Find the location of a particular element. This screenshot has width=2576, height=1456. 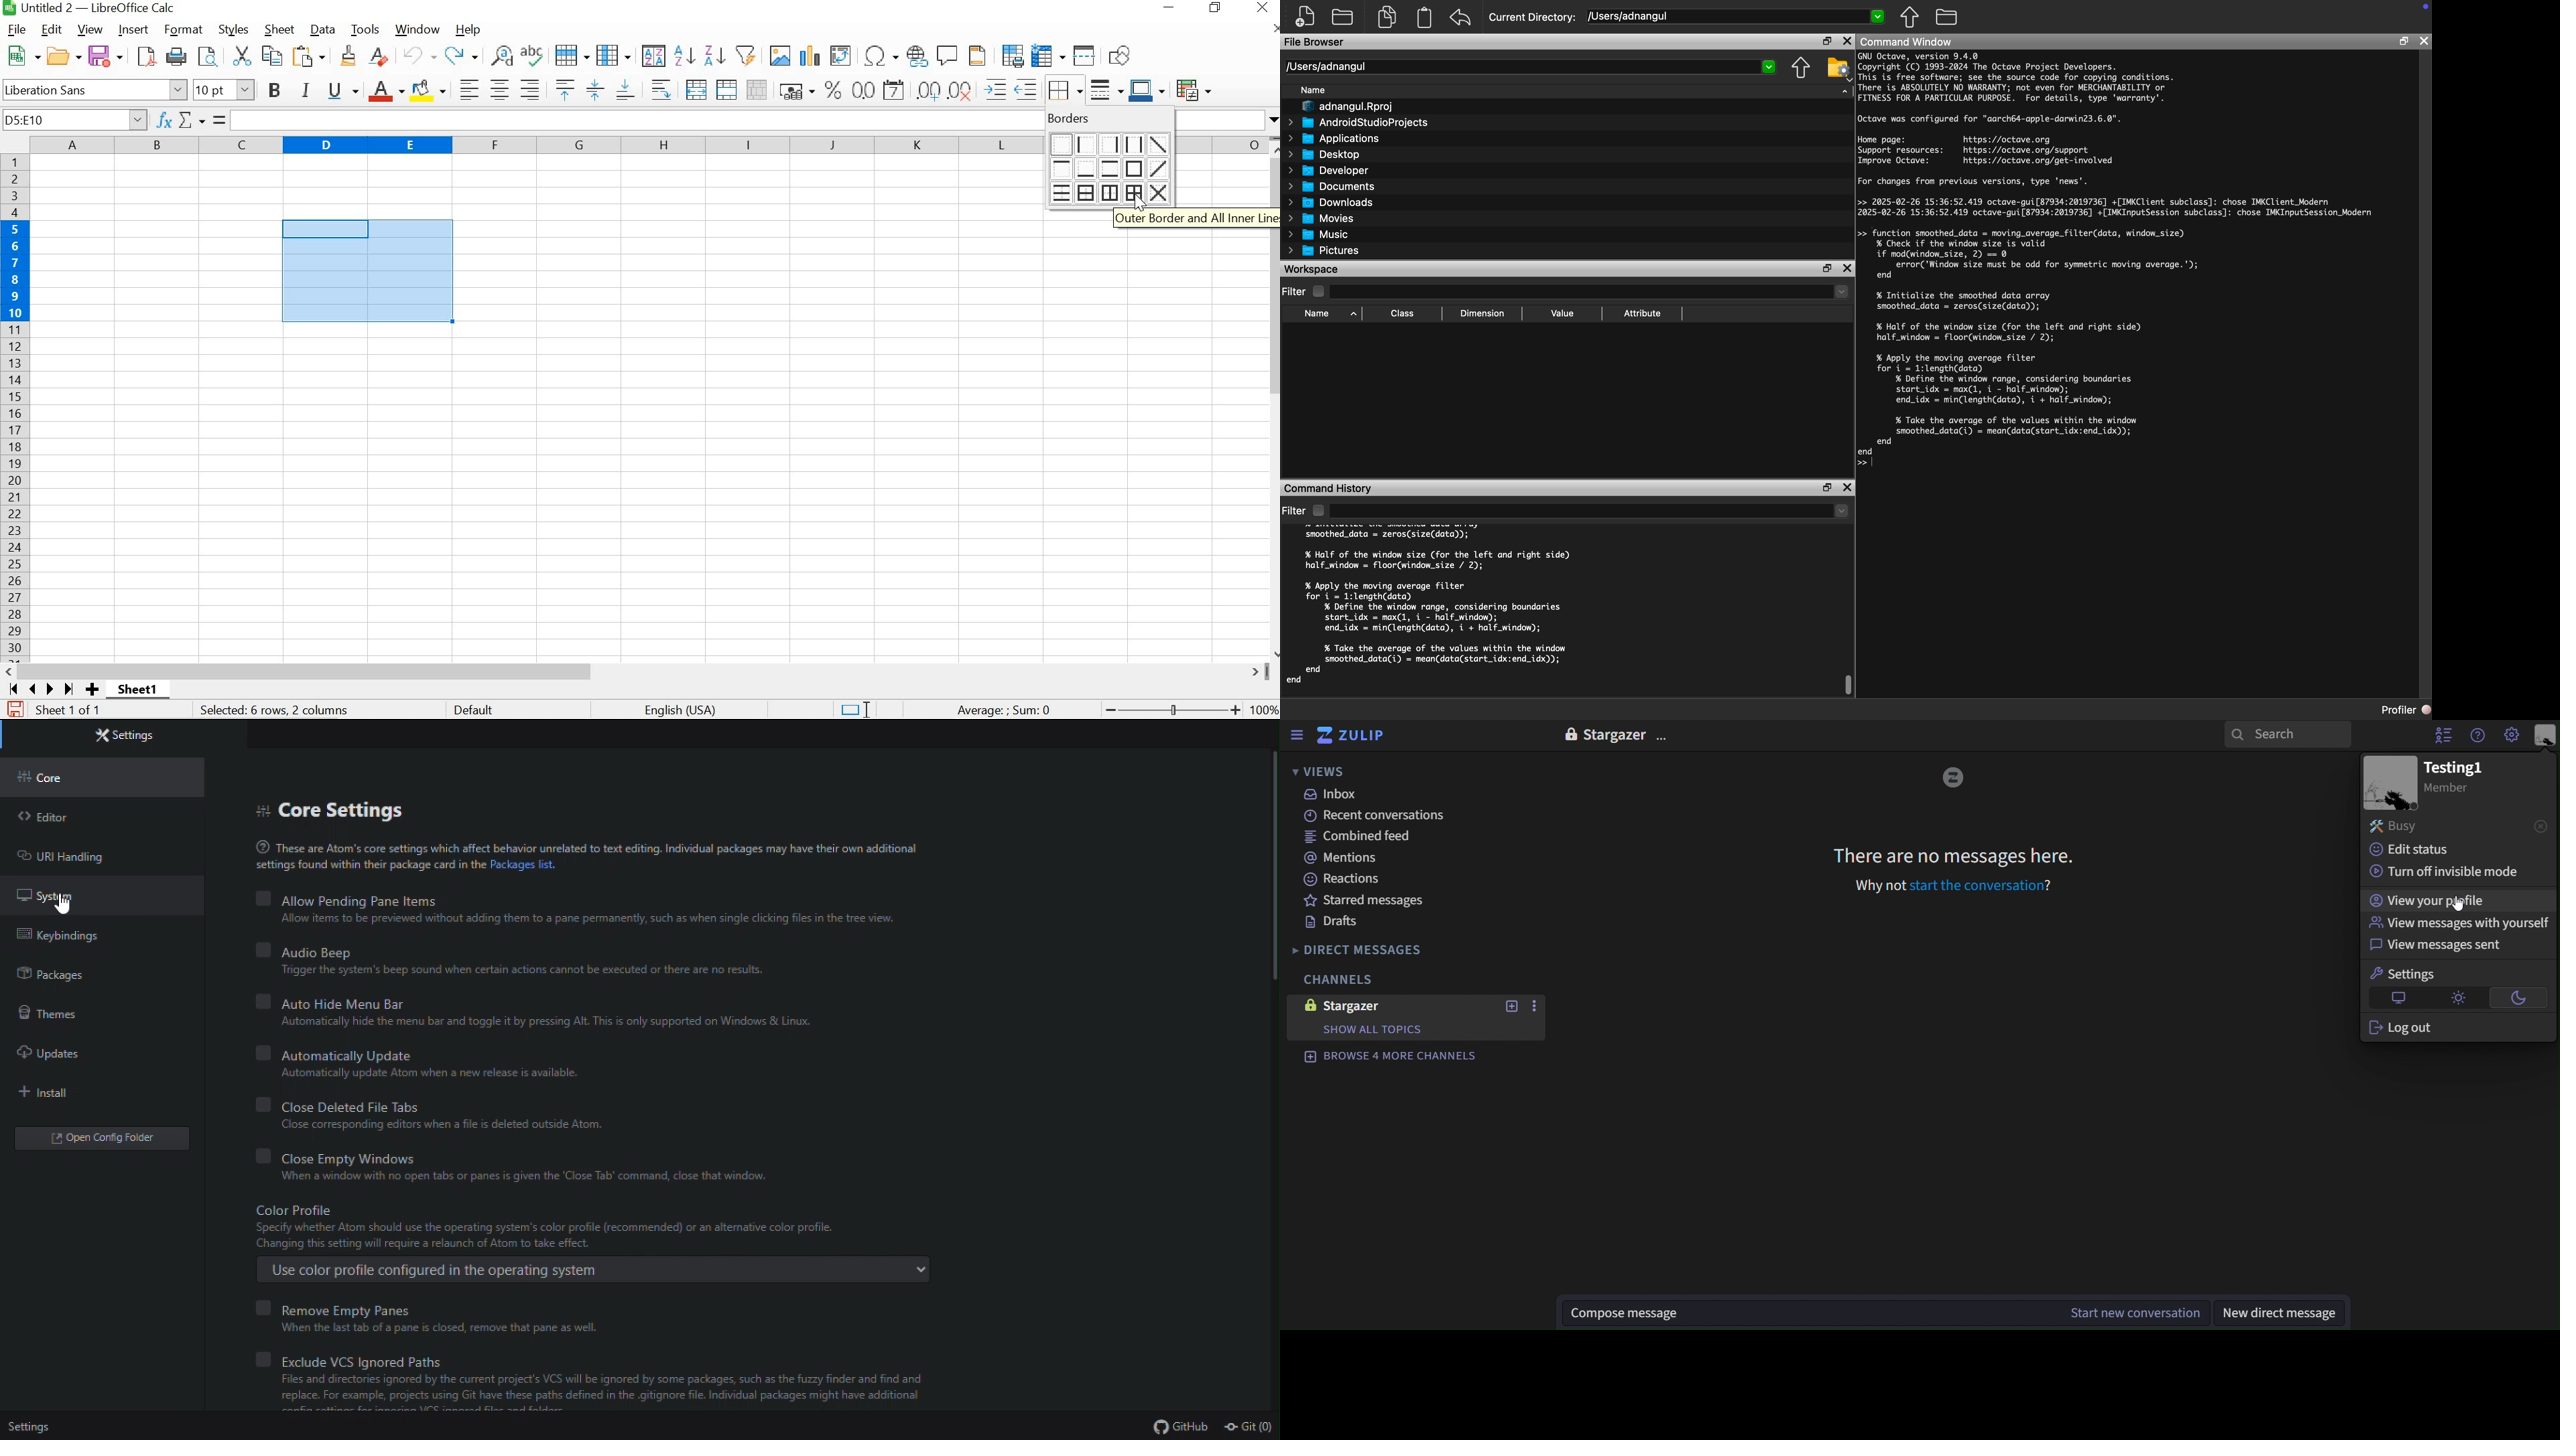

combined feed is located at coordinates (1369, 838).